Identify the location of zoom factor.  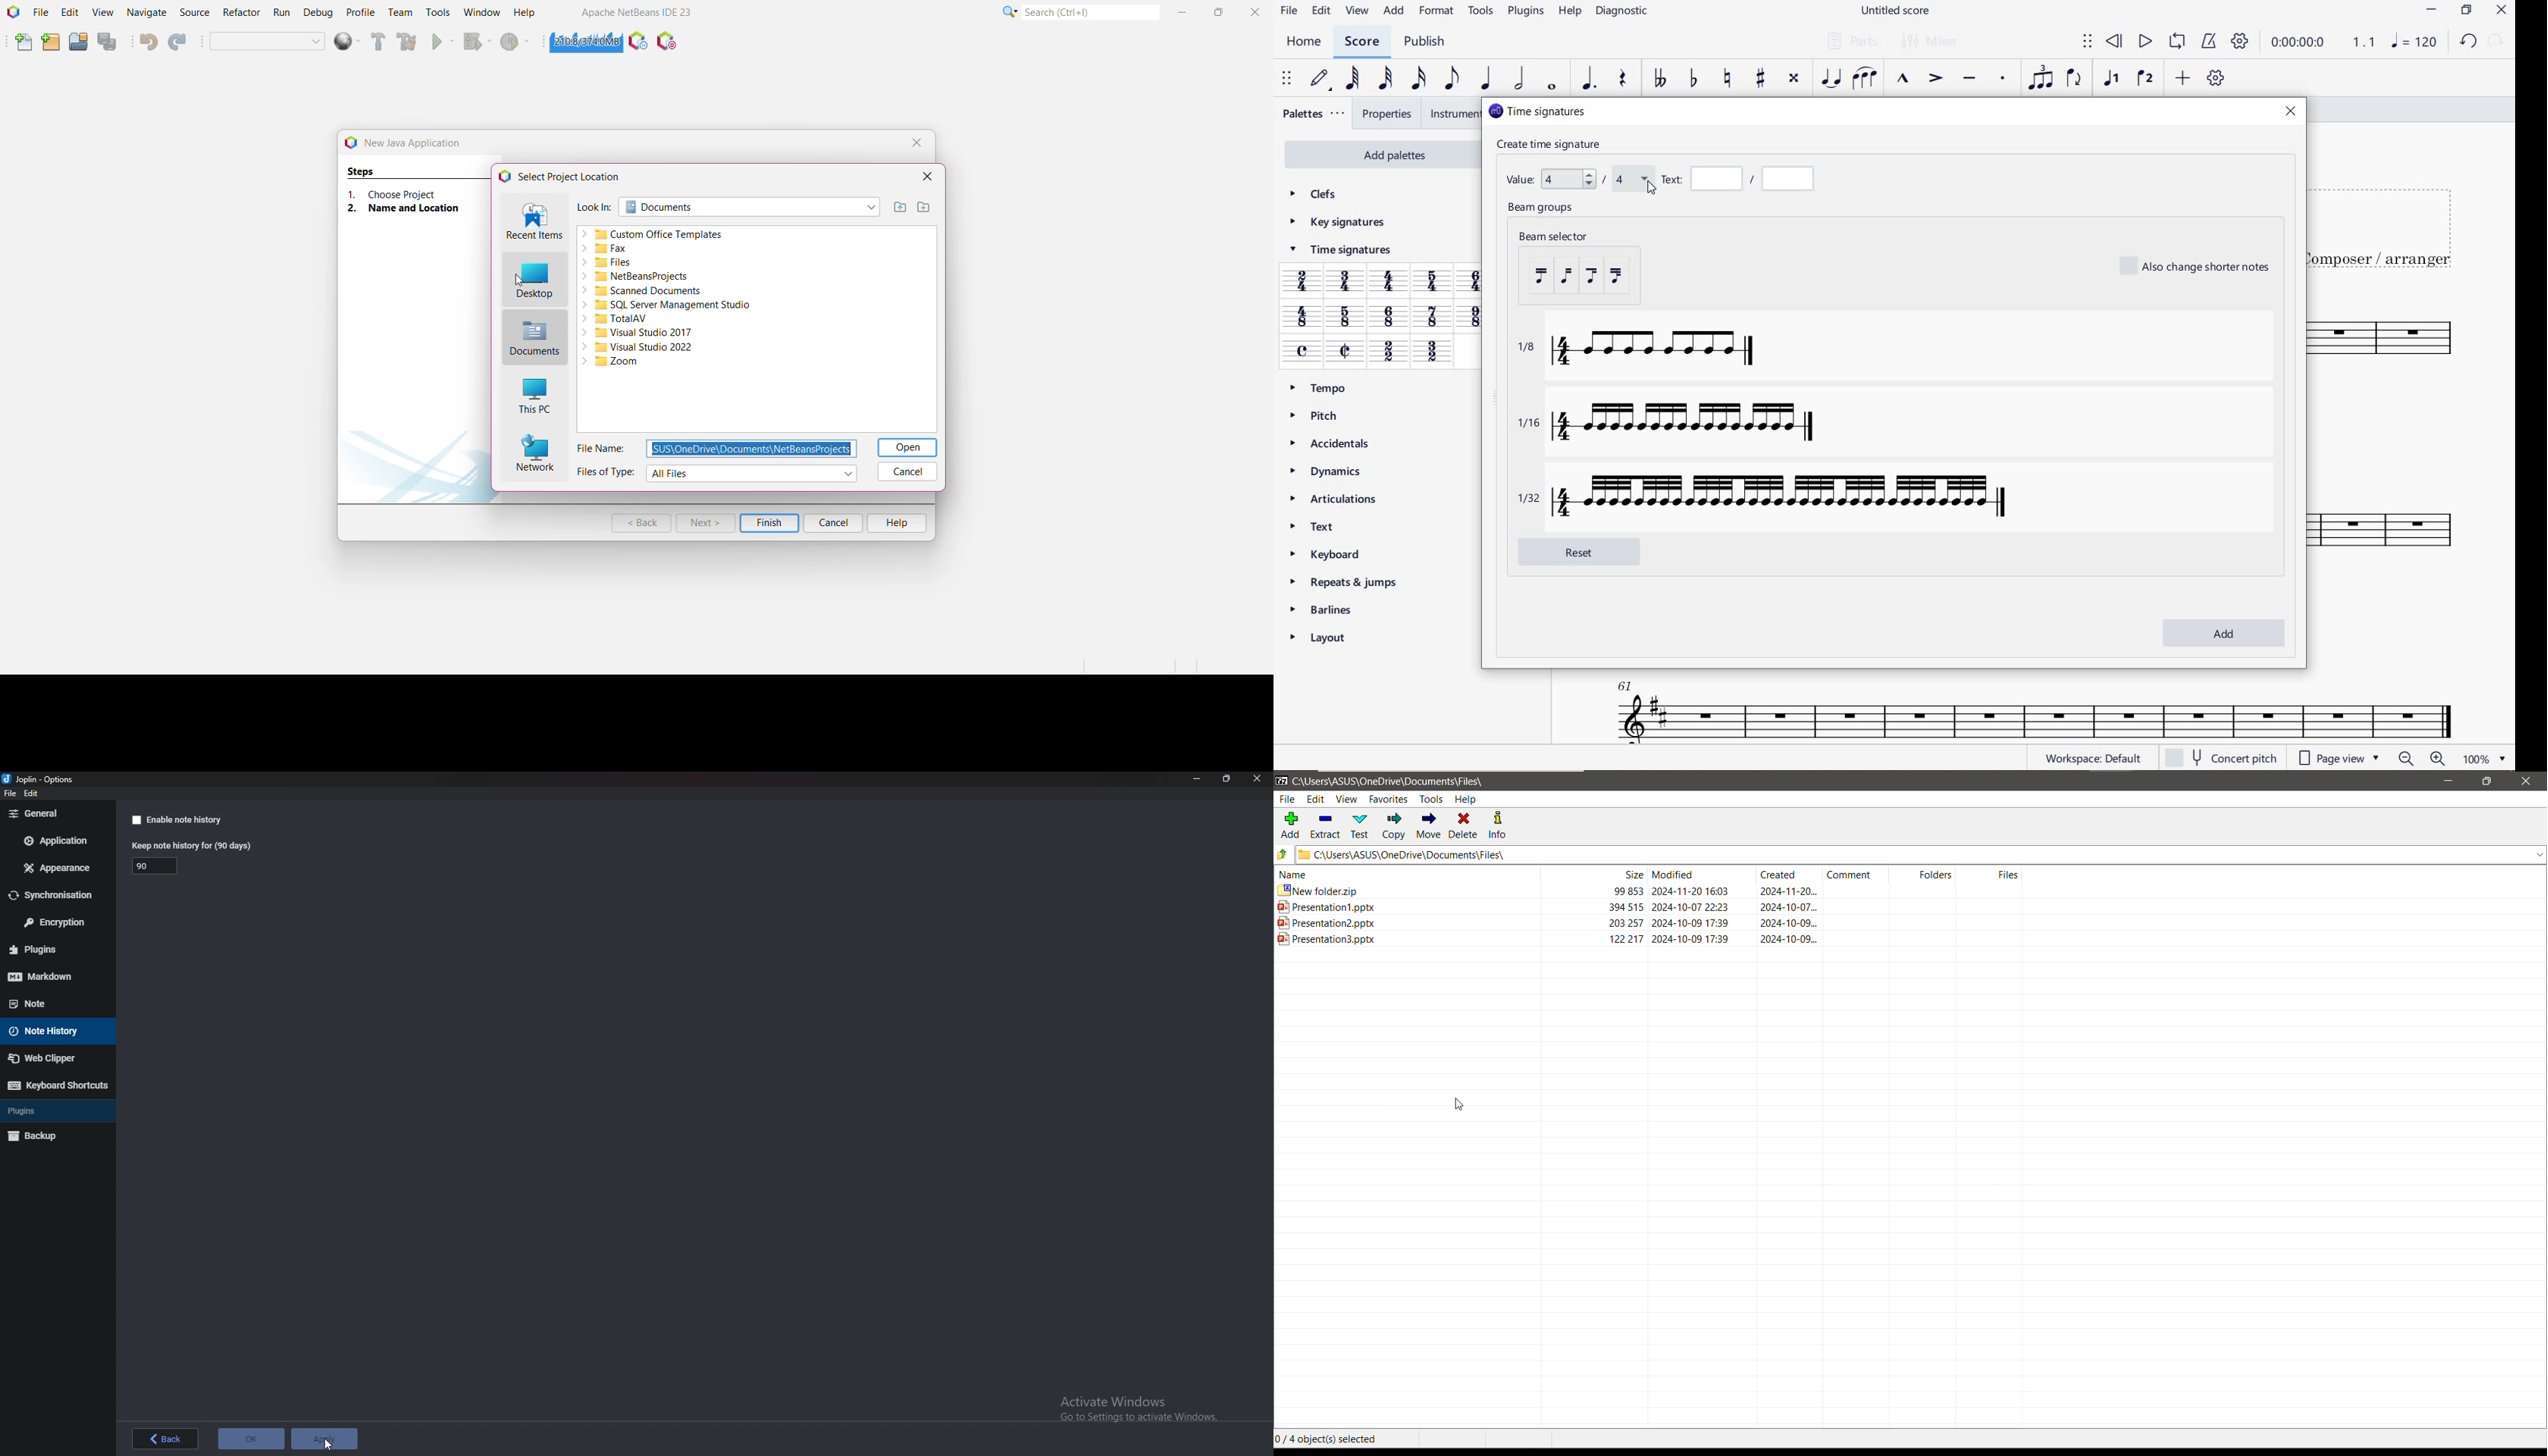
(2483, 758).